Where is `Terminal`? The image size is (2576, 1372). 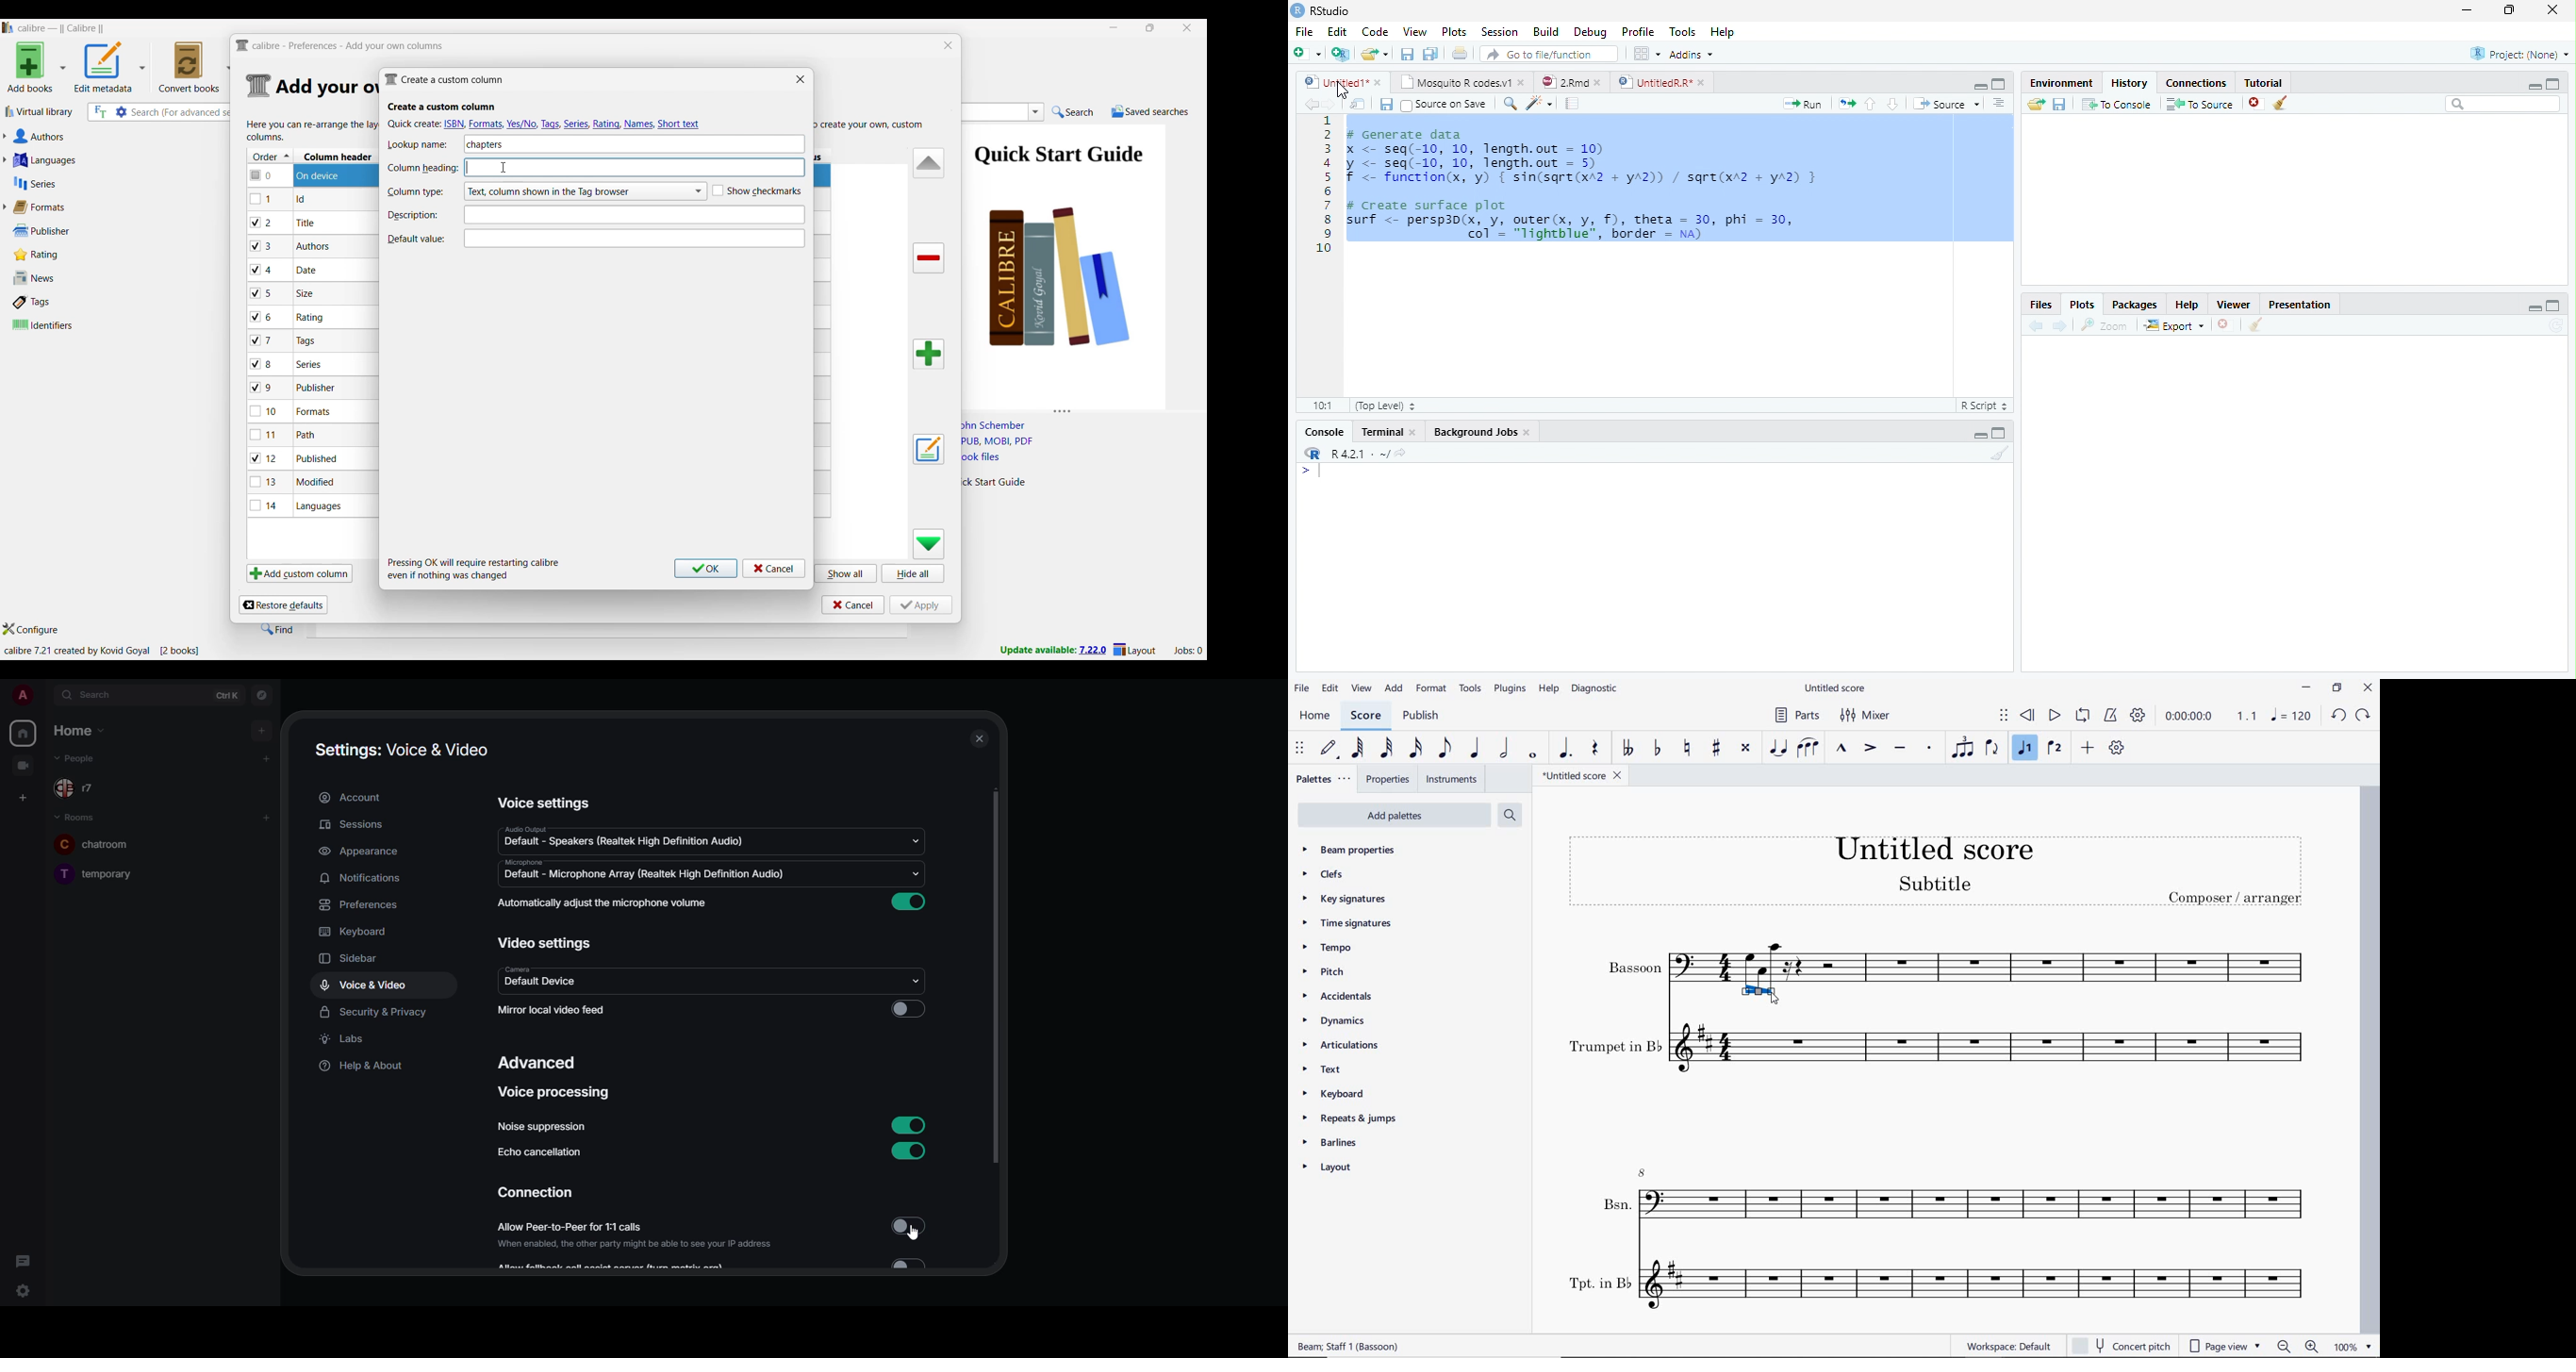 Terminal is located at coordinates (1381, 432).